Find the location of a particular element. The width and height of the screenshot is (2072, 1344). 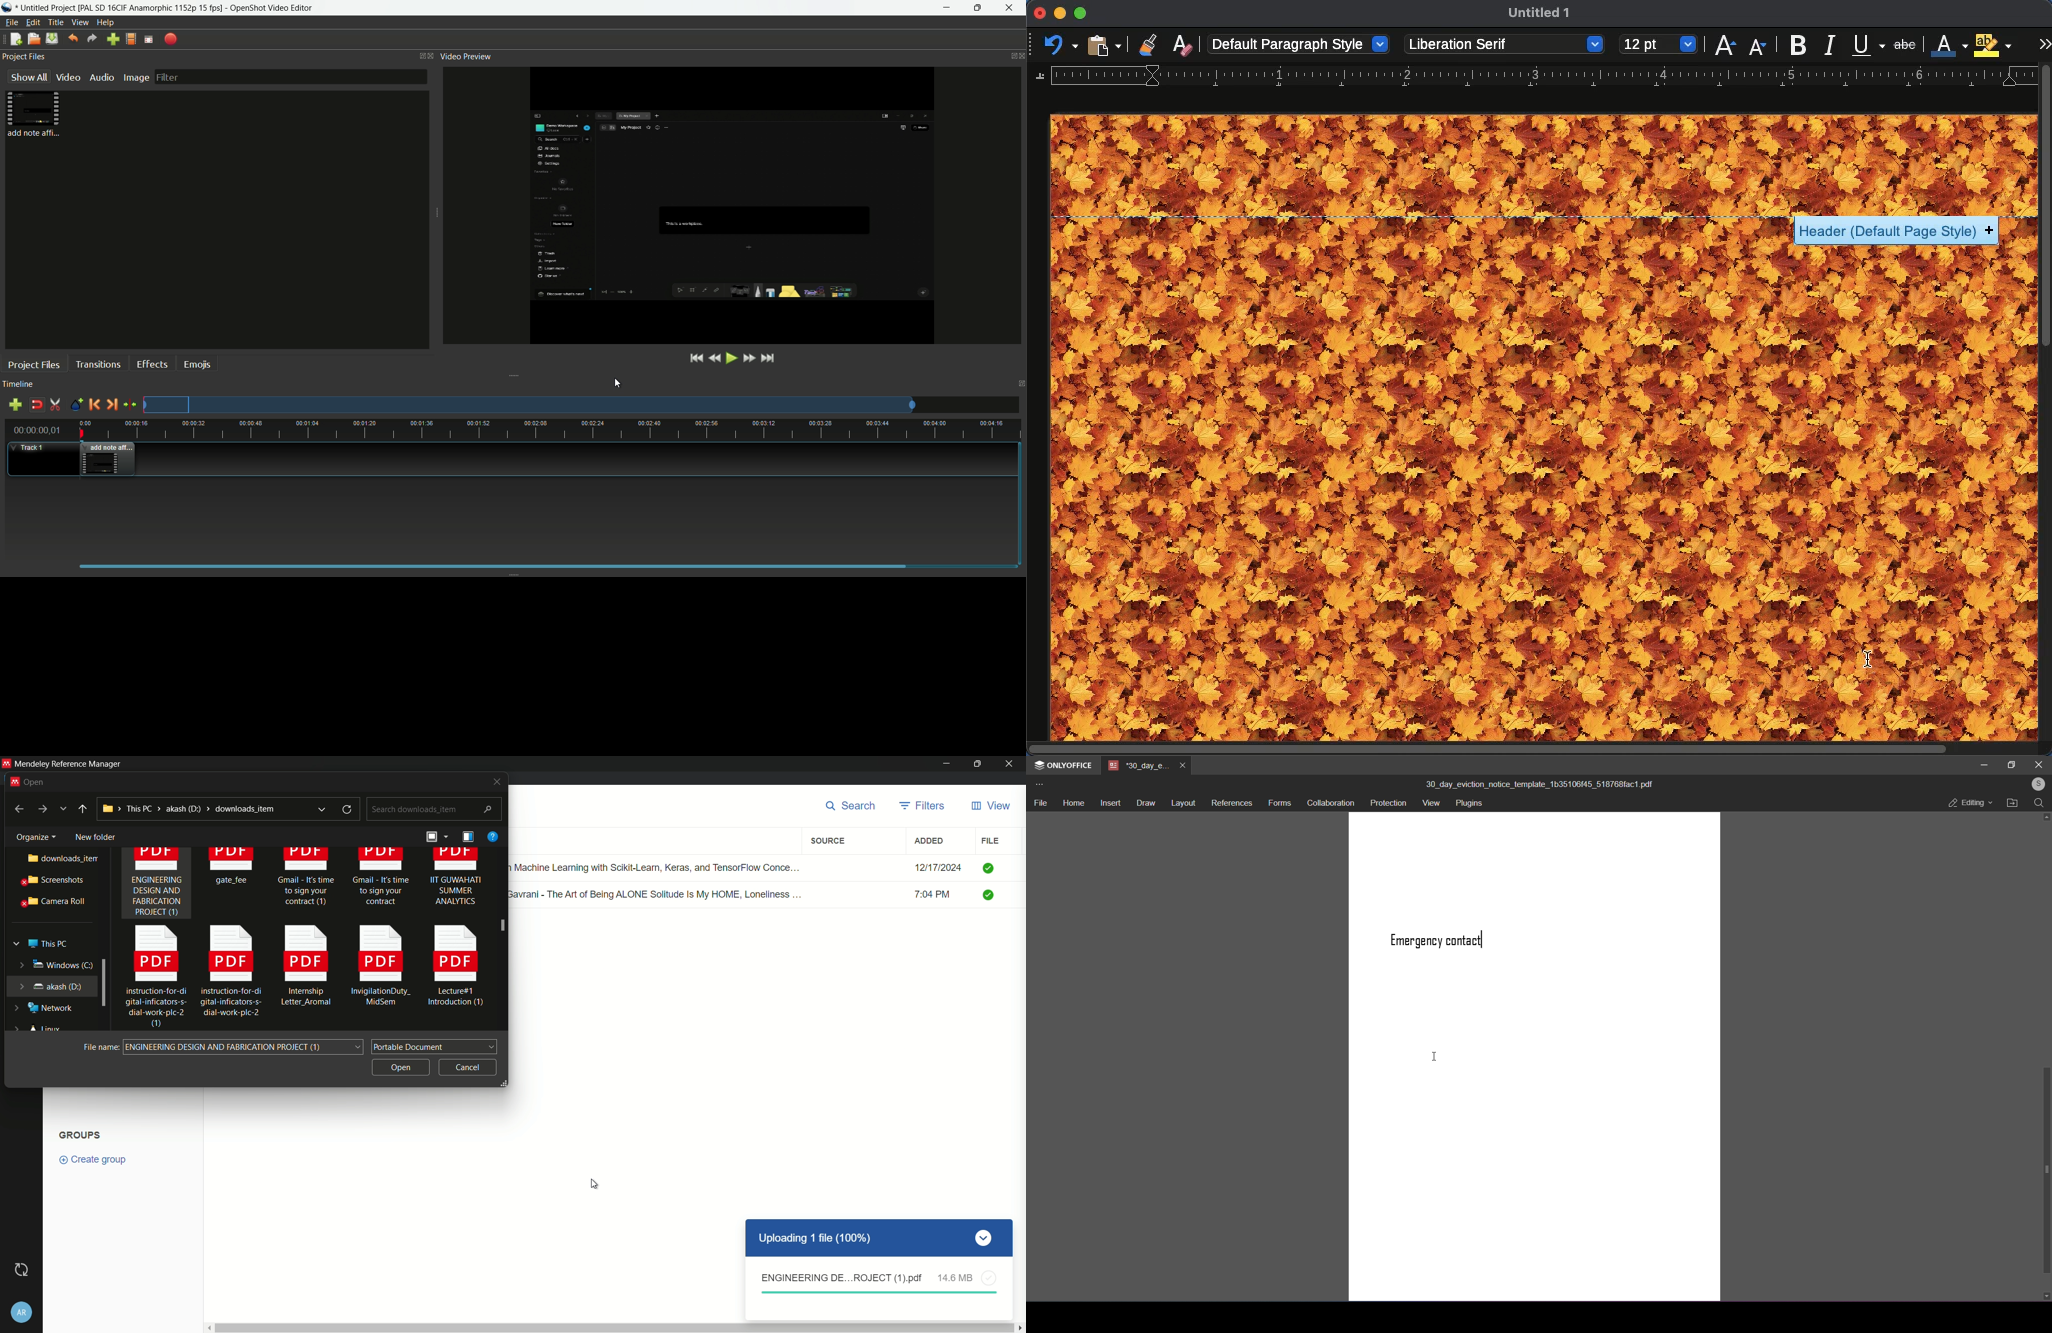

user is located at coordinates (2036, 785).